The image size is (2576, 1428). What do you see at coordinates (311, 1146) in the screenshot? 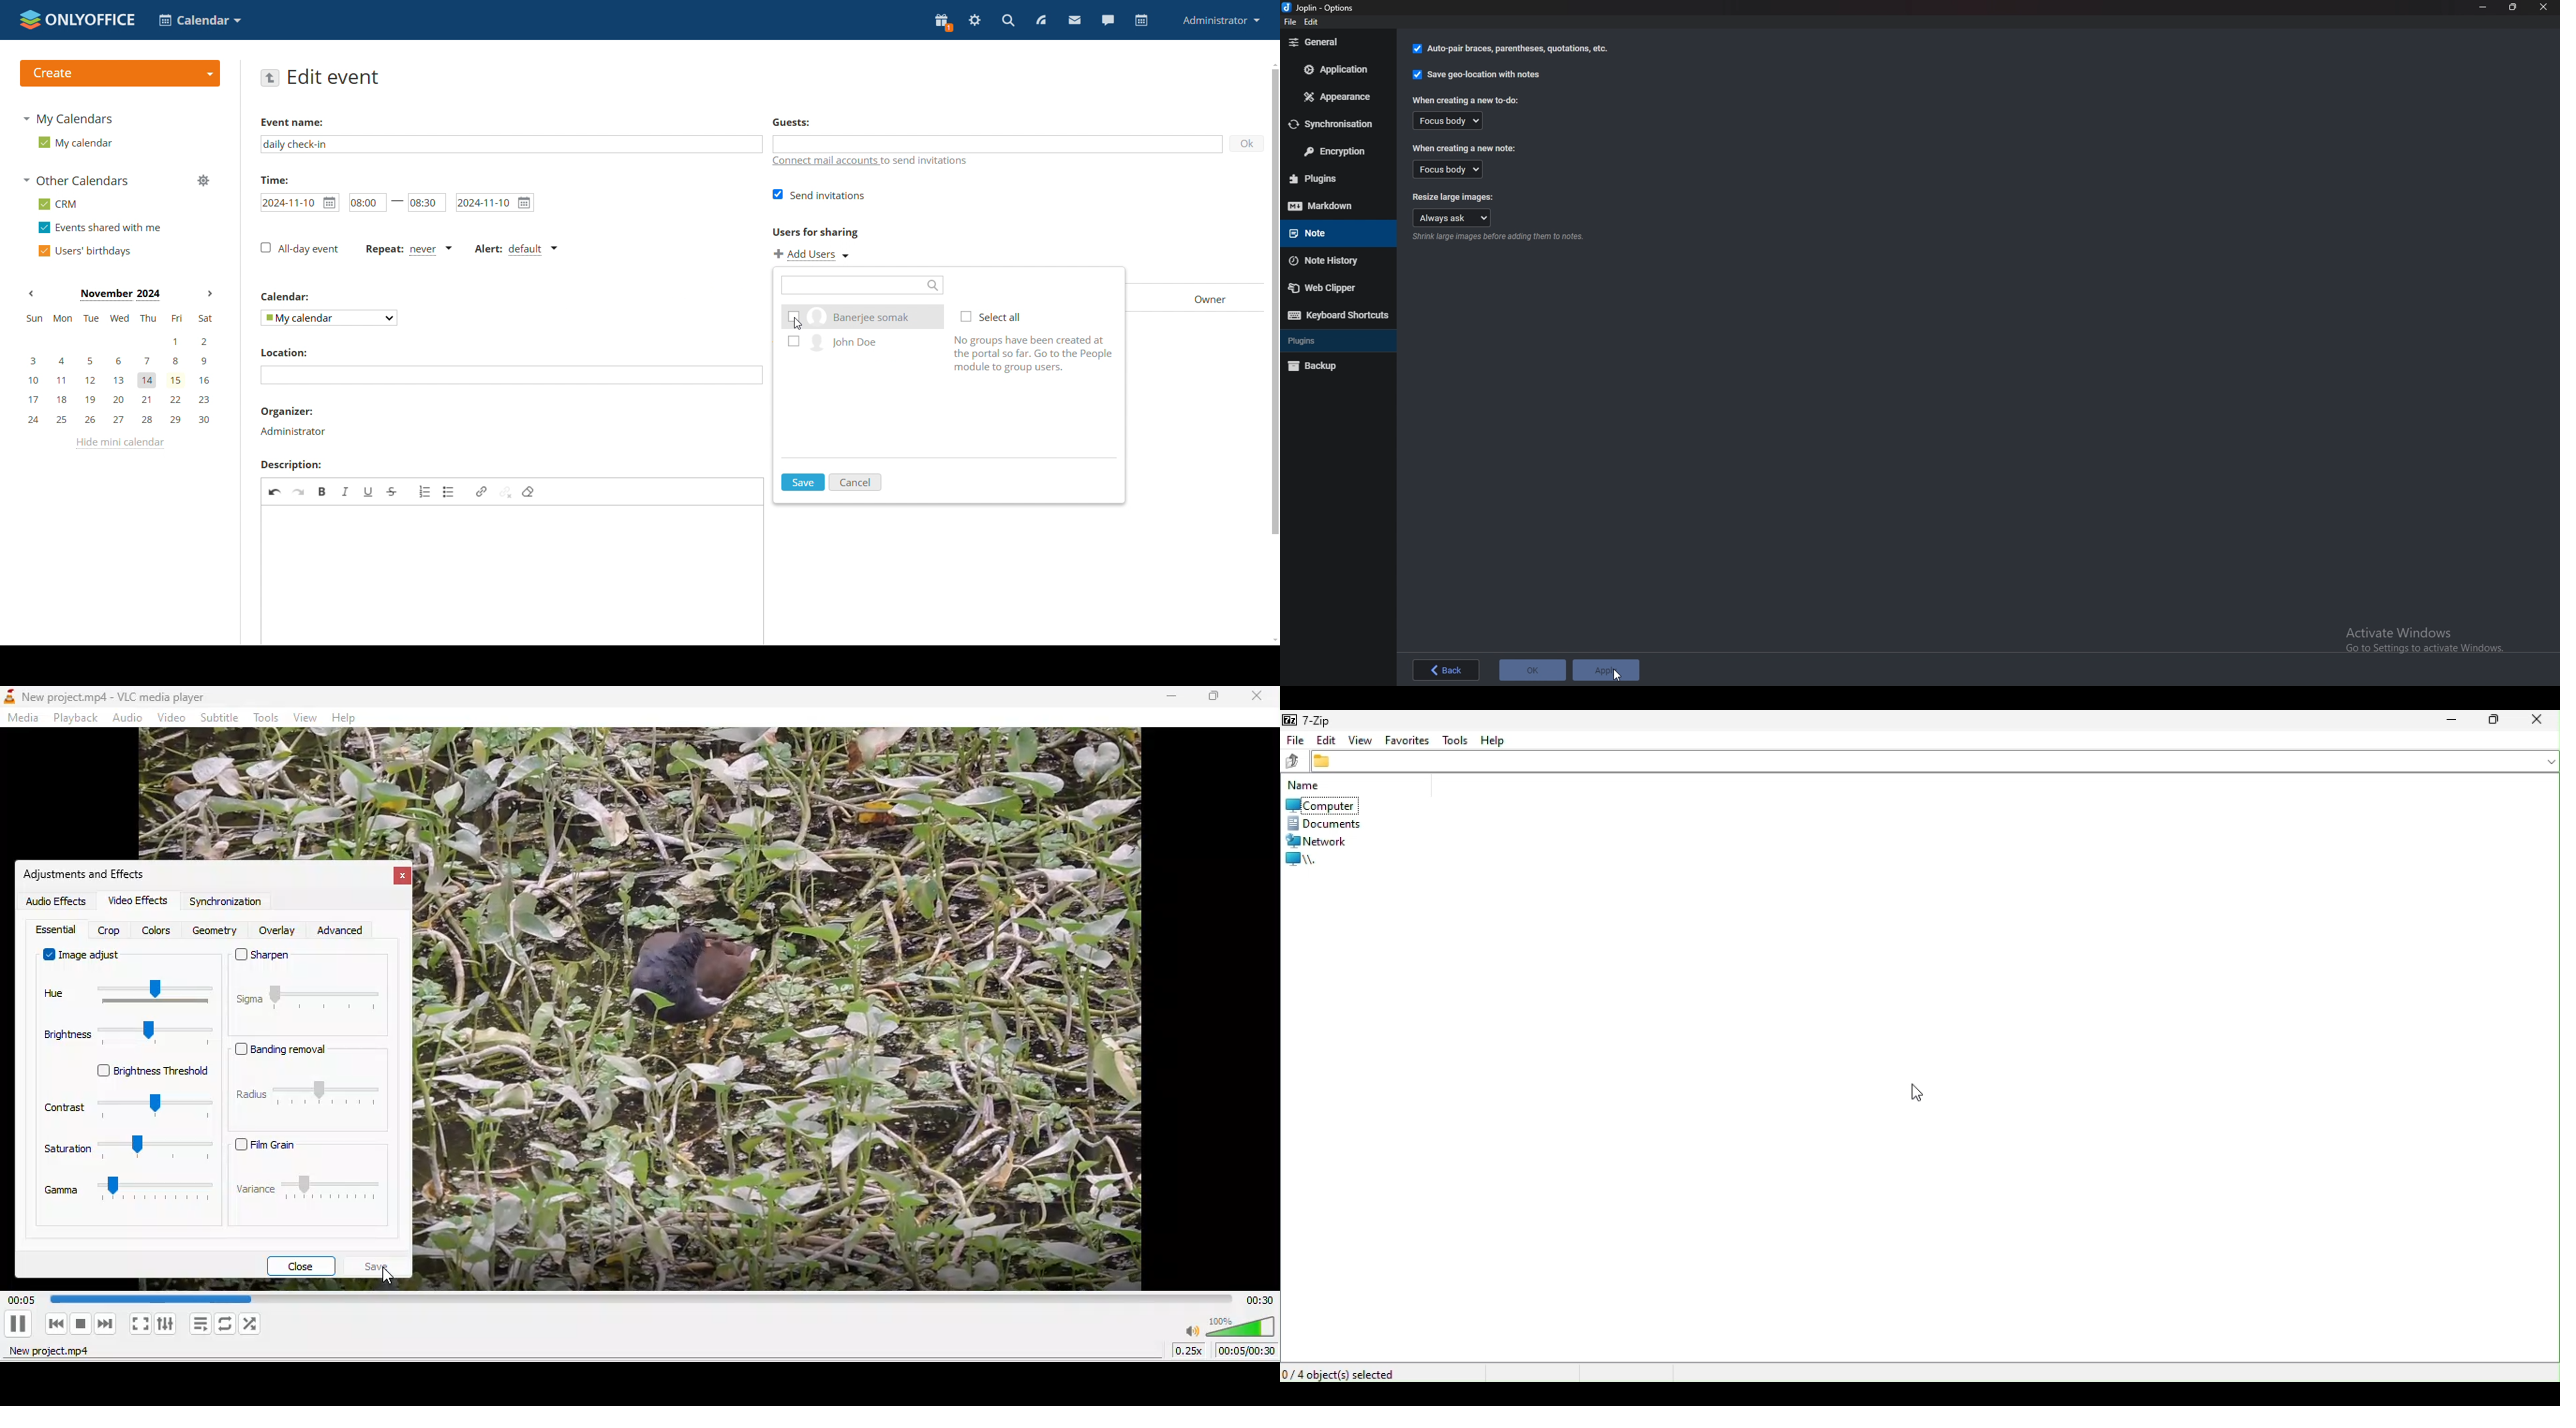
I see `flim grain` at bounding box center [311, 1146].